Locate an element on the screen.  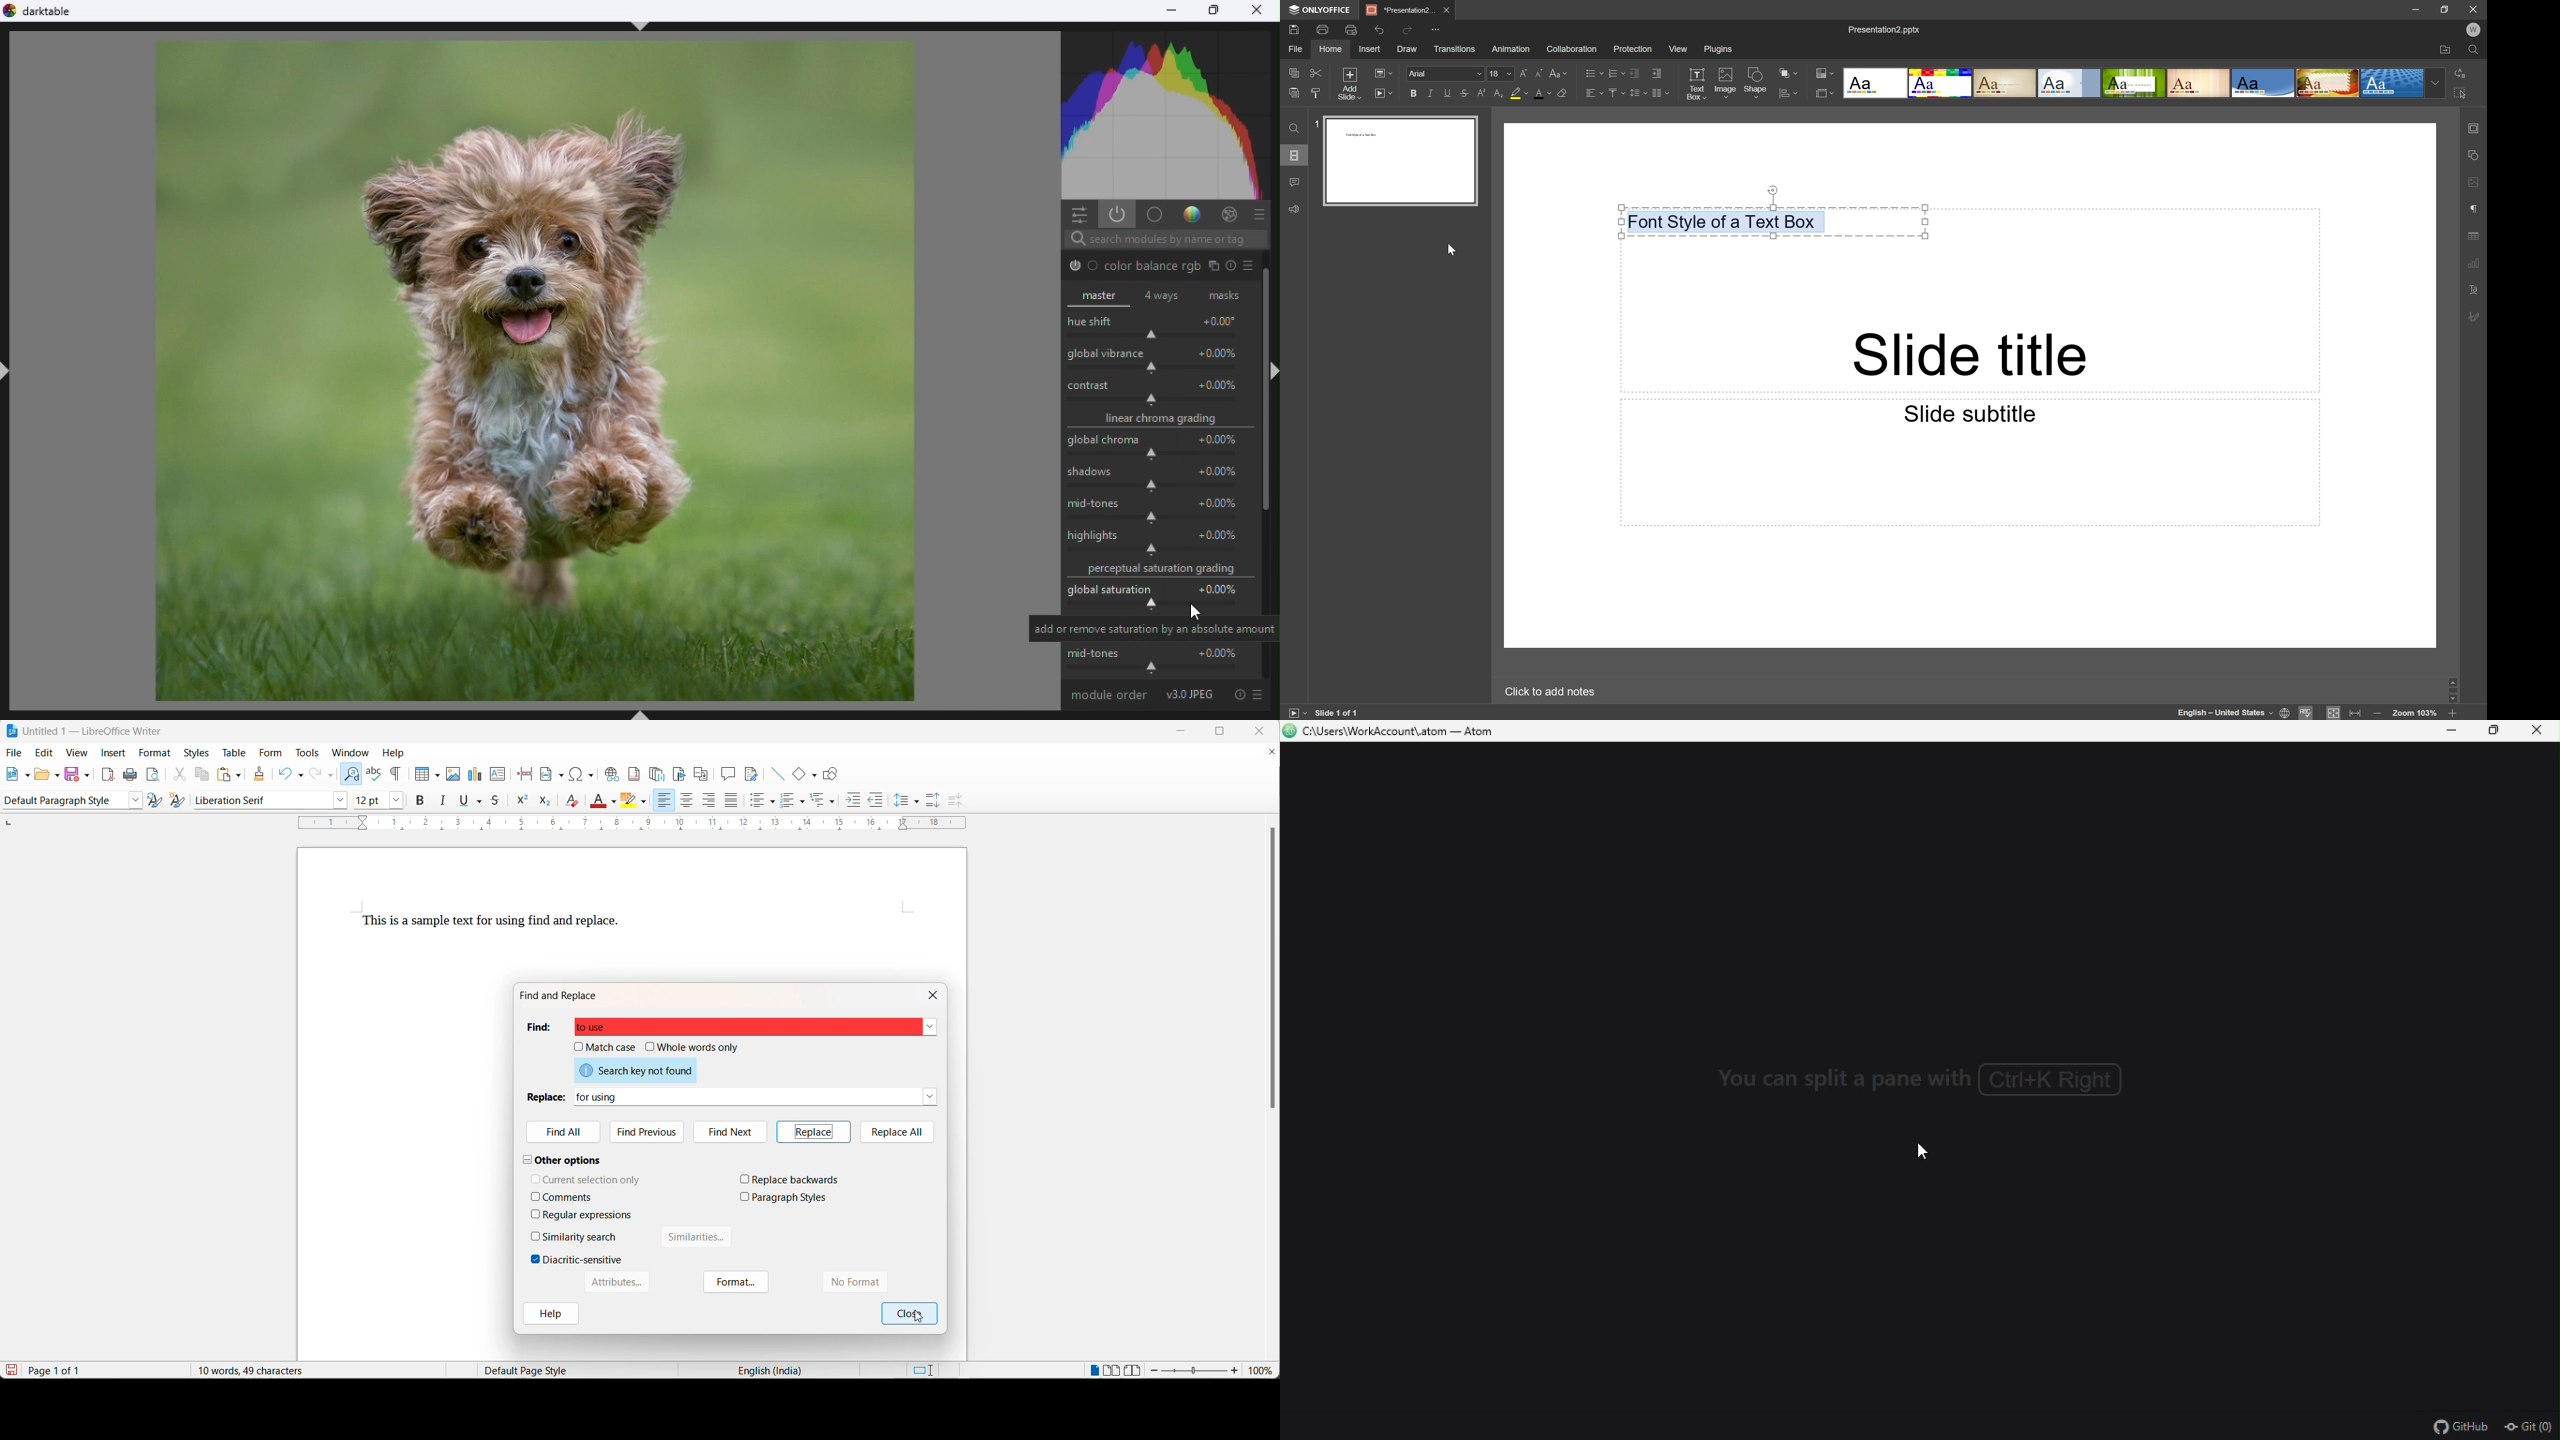
replace dropdown button is located at coordinates (931, 1096).